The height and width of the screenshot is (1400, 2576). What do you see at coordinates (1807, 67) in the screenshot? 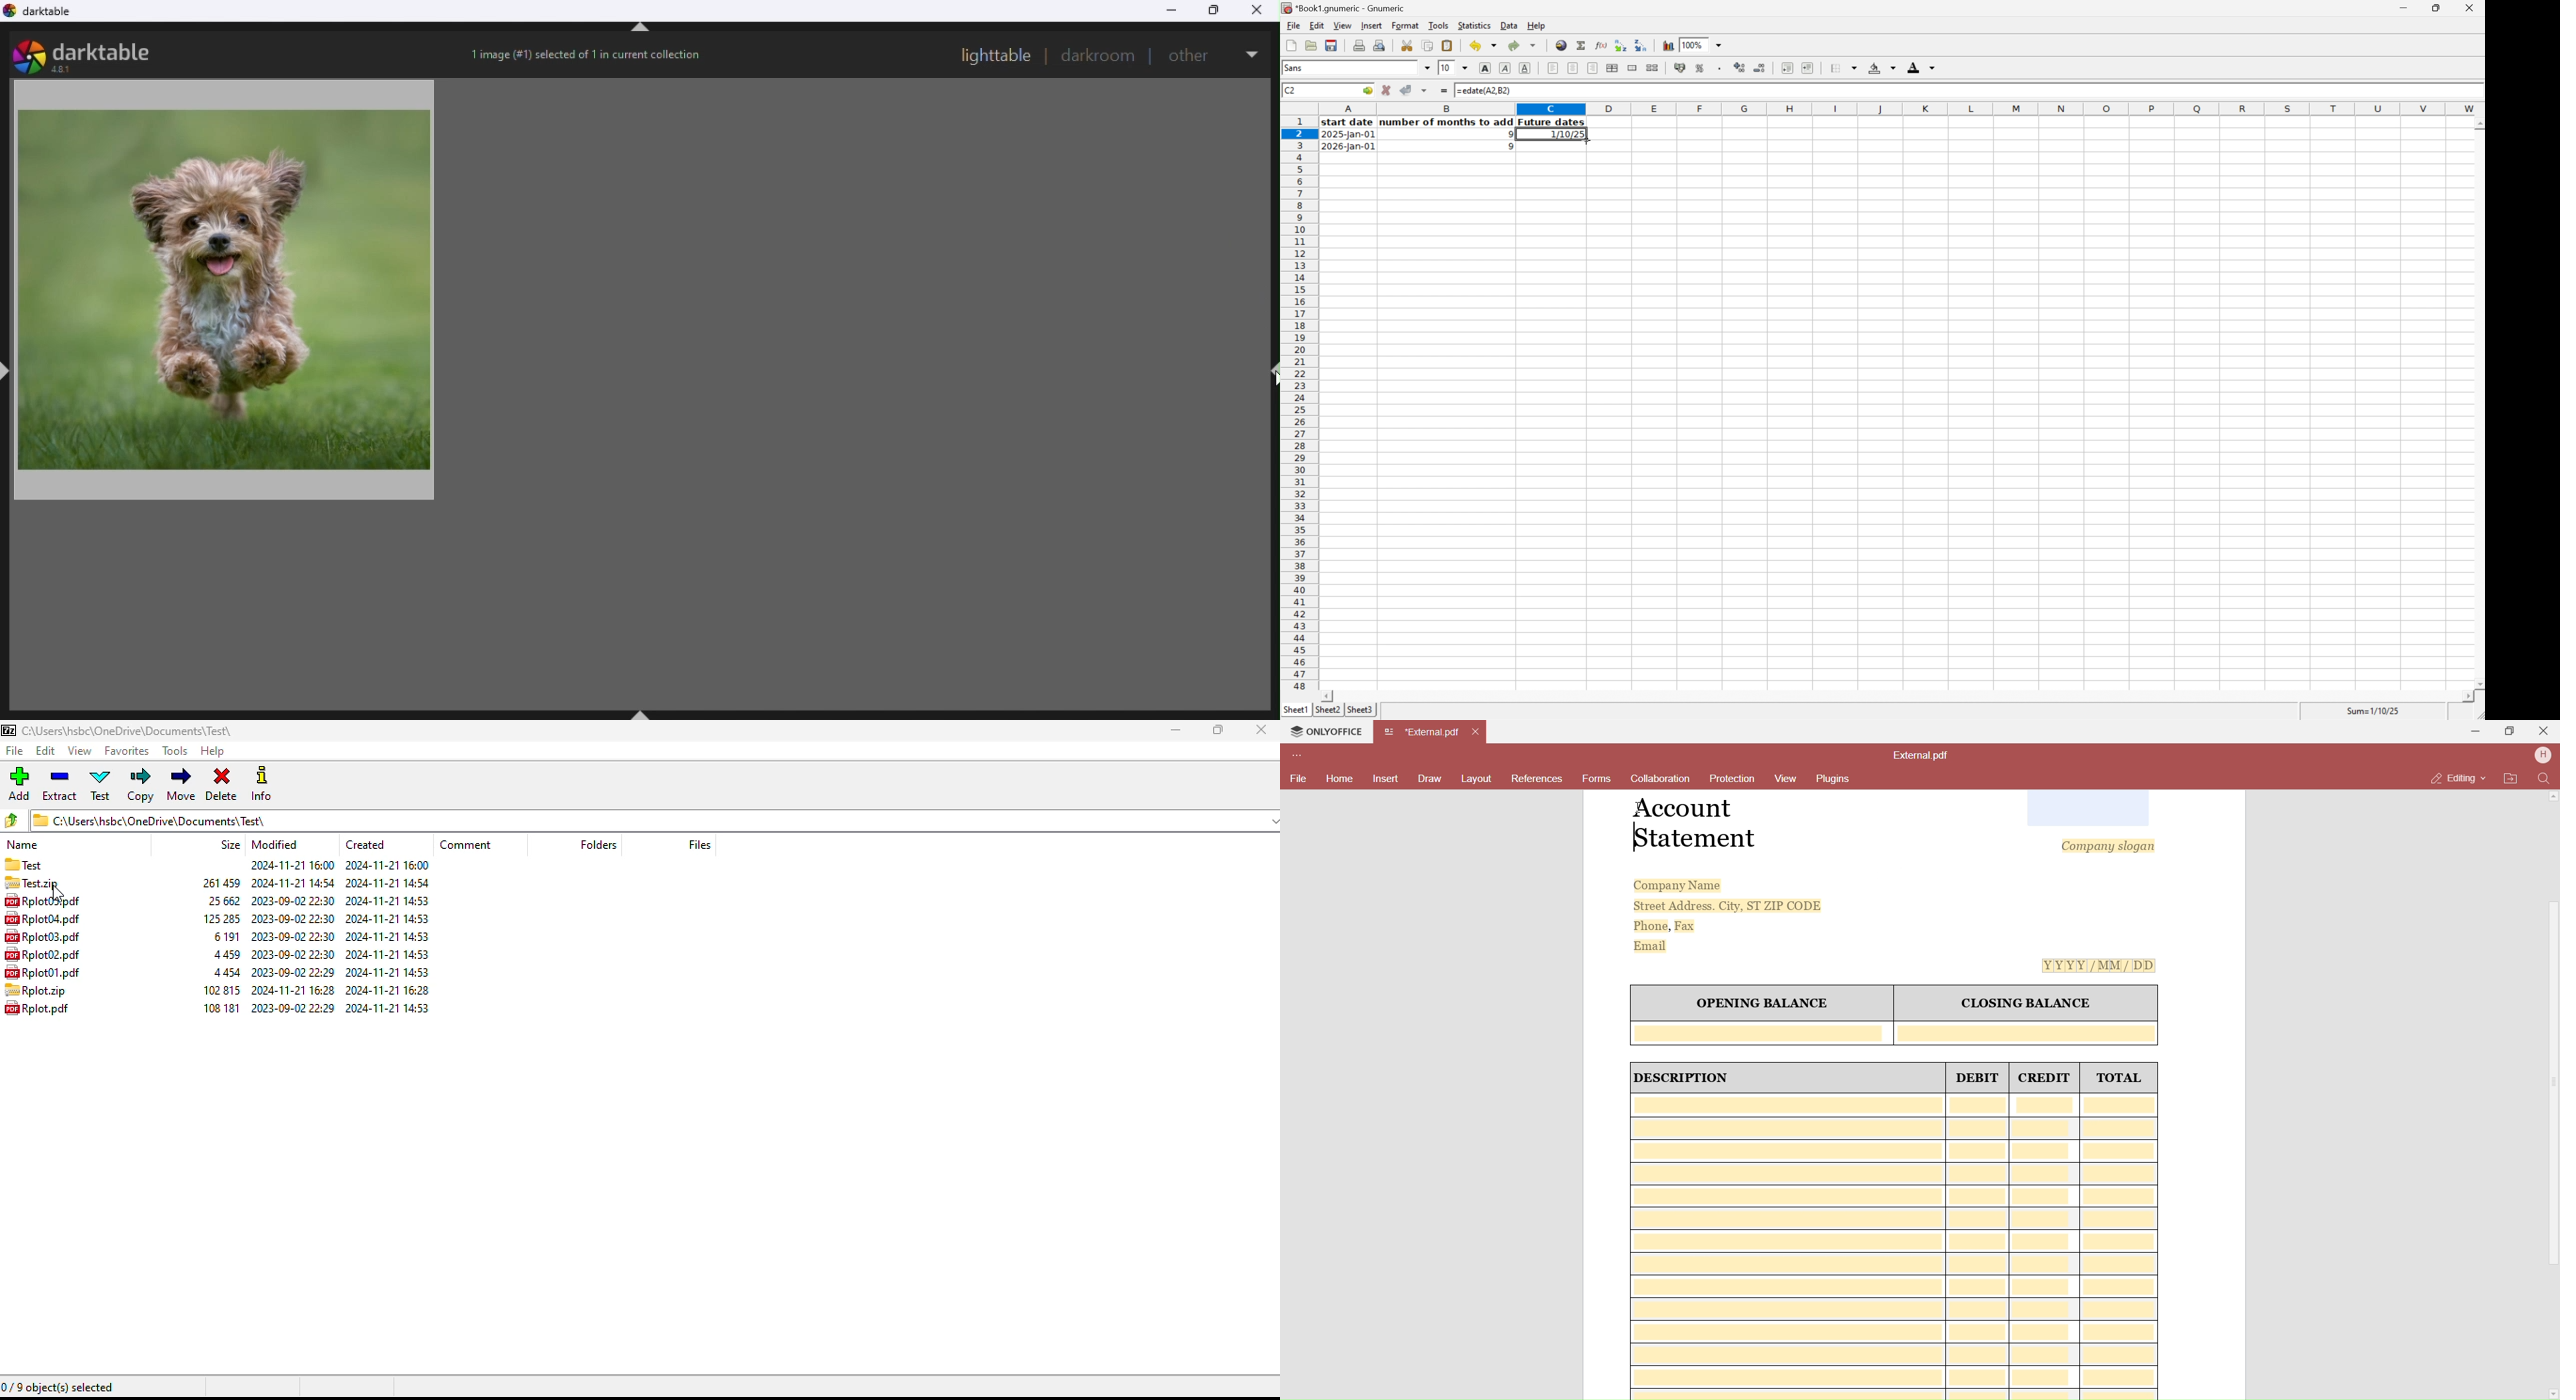
I see `Increase indent, and align the contents to the left` at bounding box center [1807, 67].